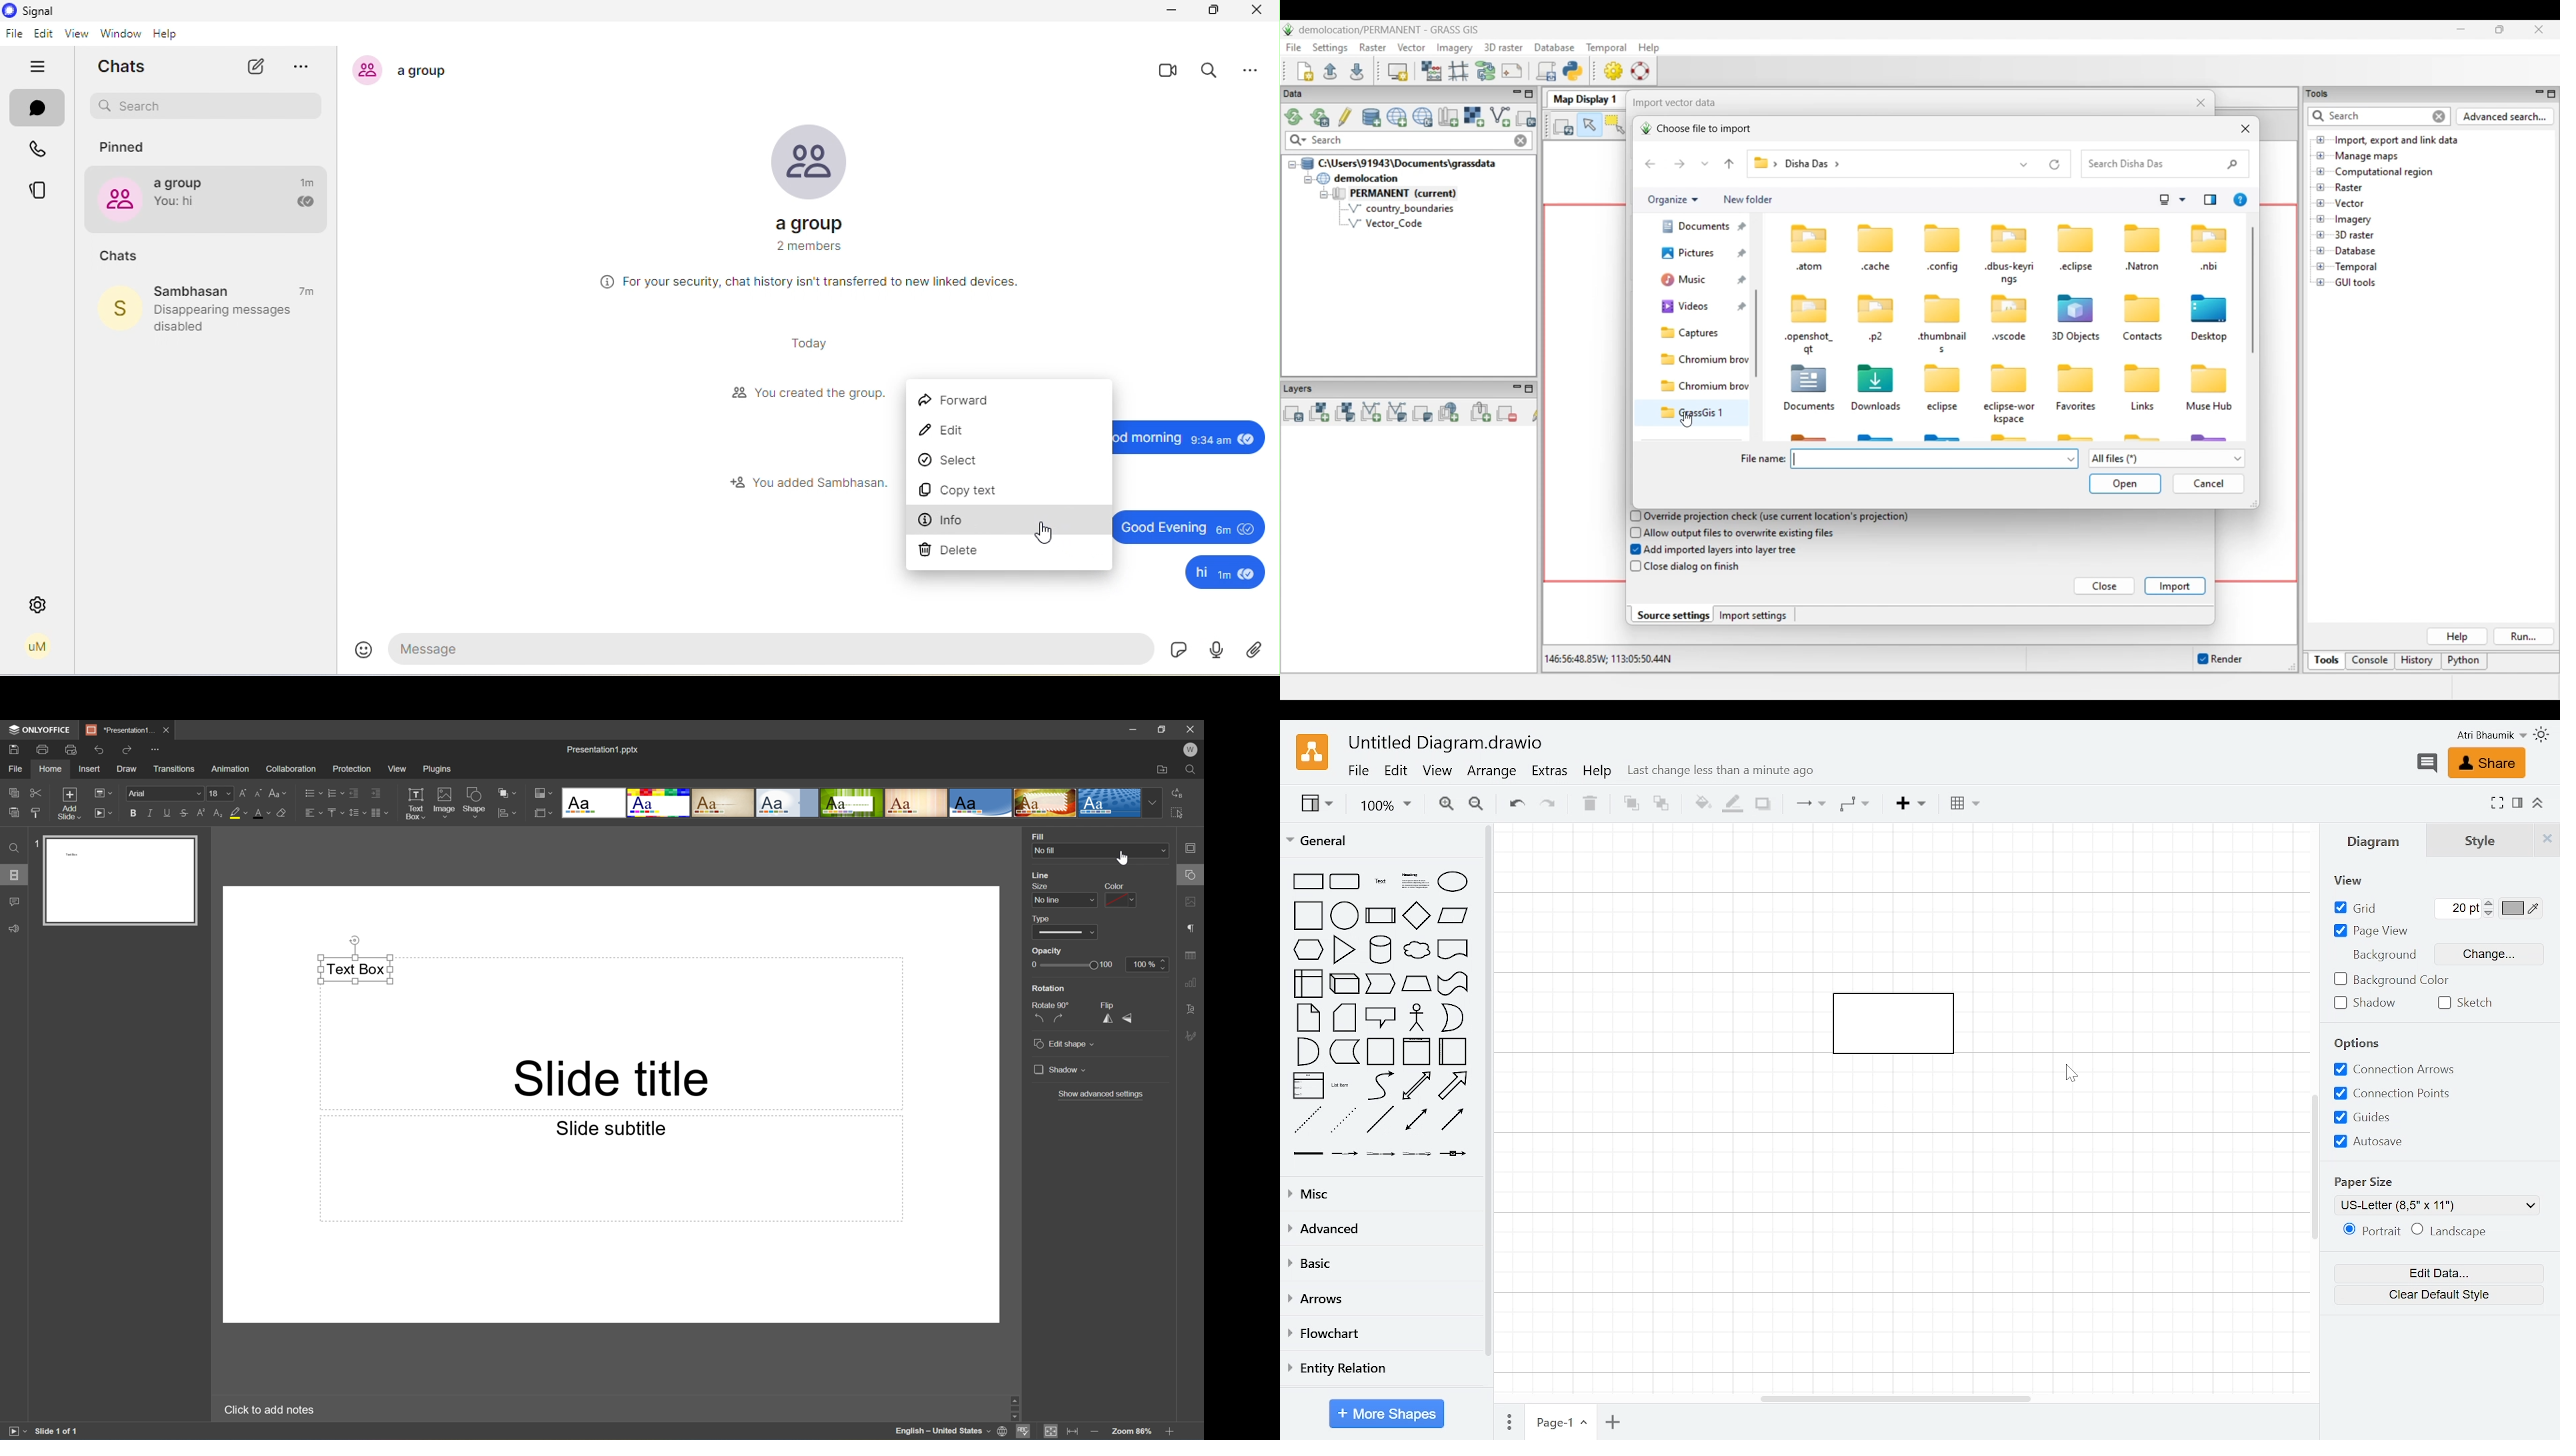 The height and width of the screenshot is (1456, 2576). I want to click on edit, so click(44, 35).